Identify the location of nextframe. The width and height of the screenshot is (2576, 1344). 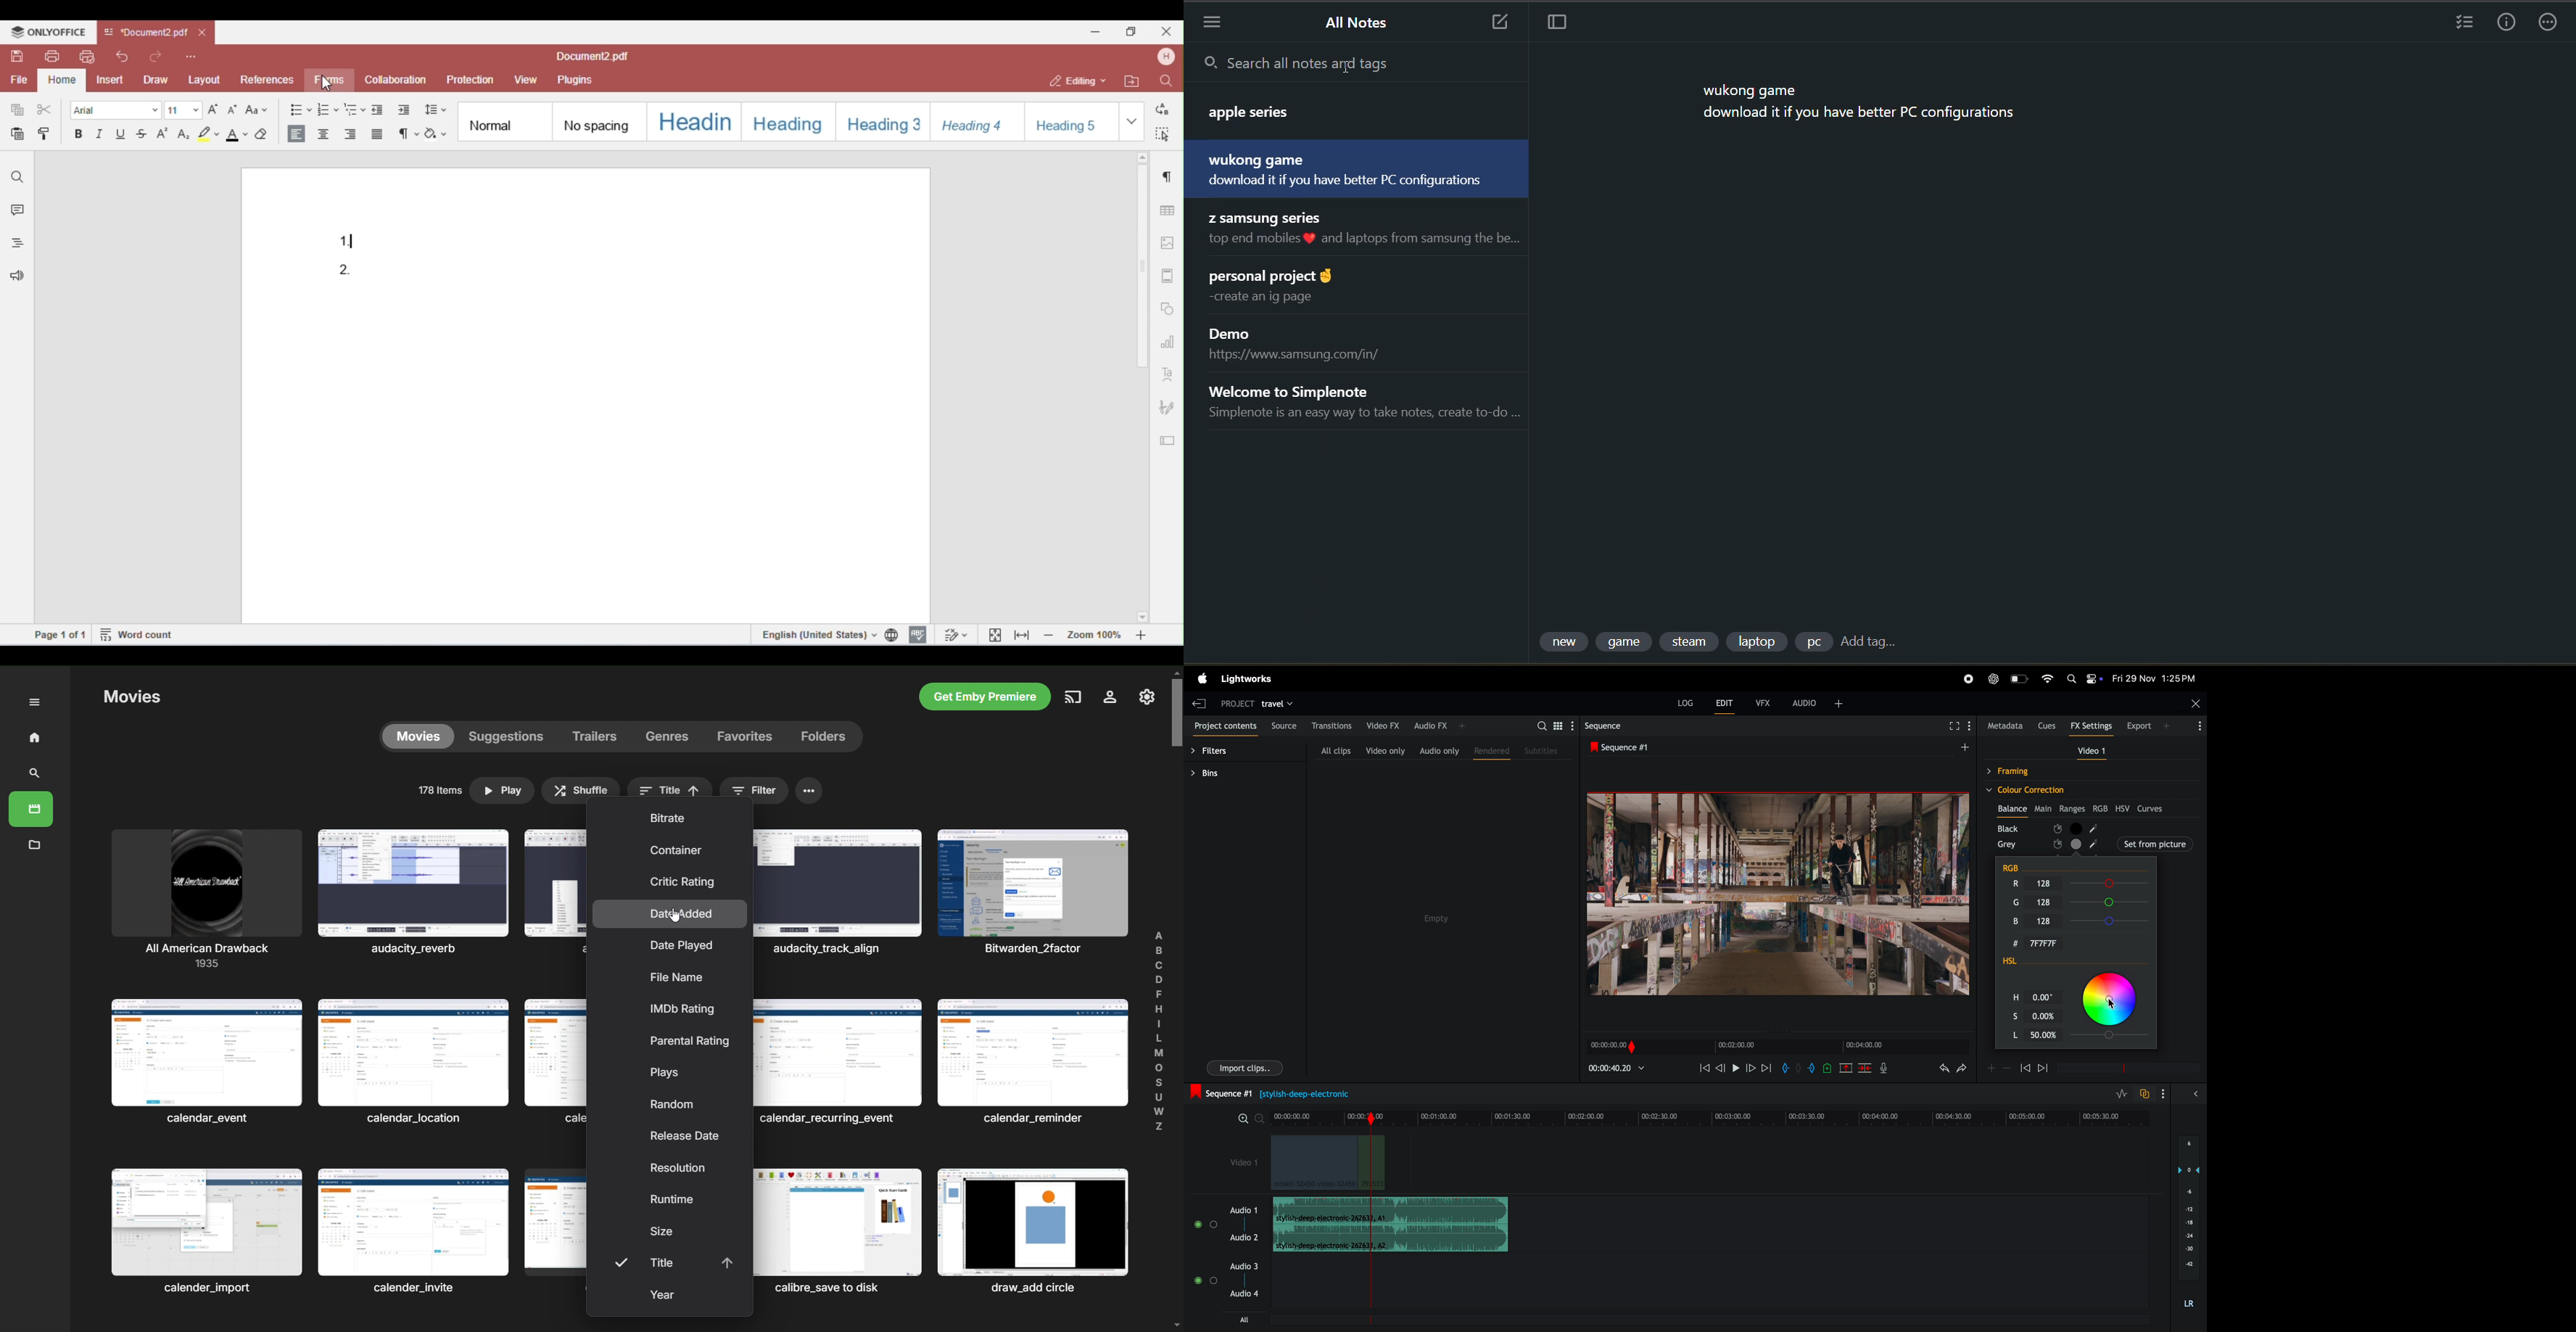
(1751, 1068).